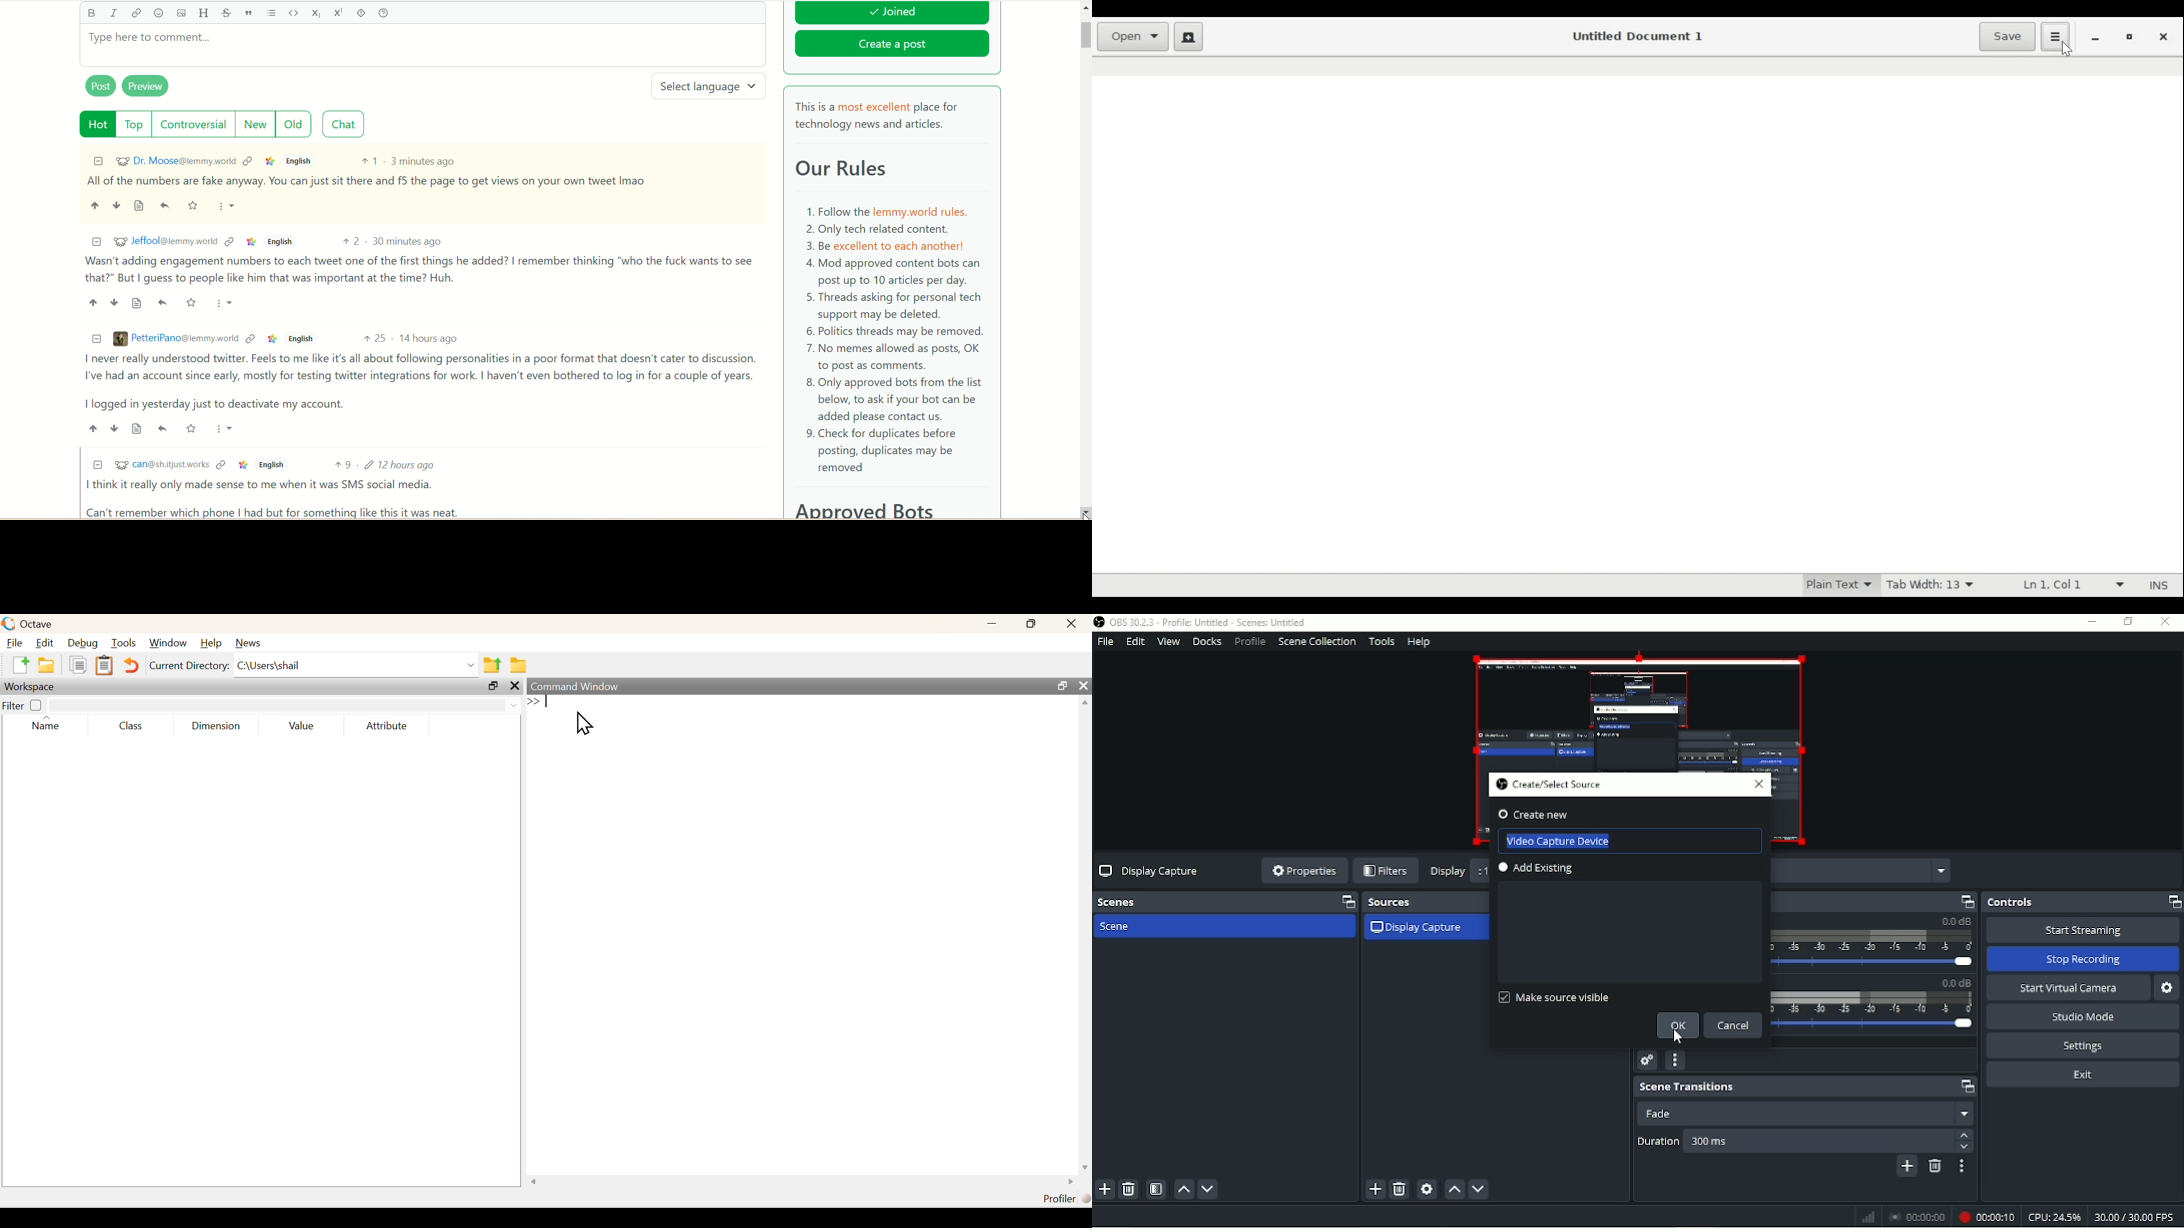 The height and width of the screenshot is (1232, 2184). I want to click on Duration, so click(1658, 1140).